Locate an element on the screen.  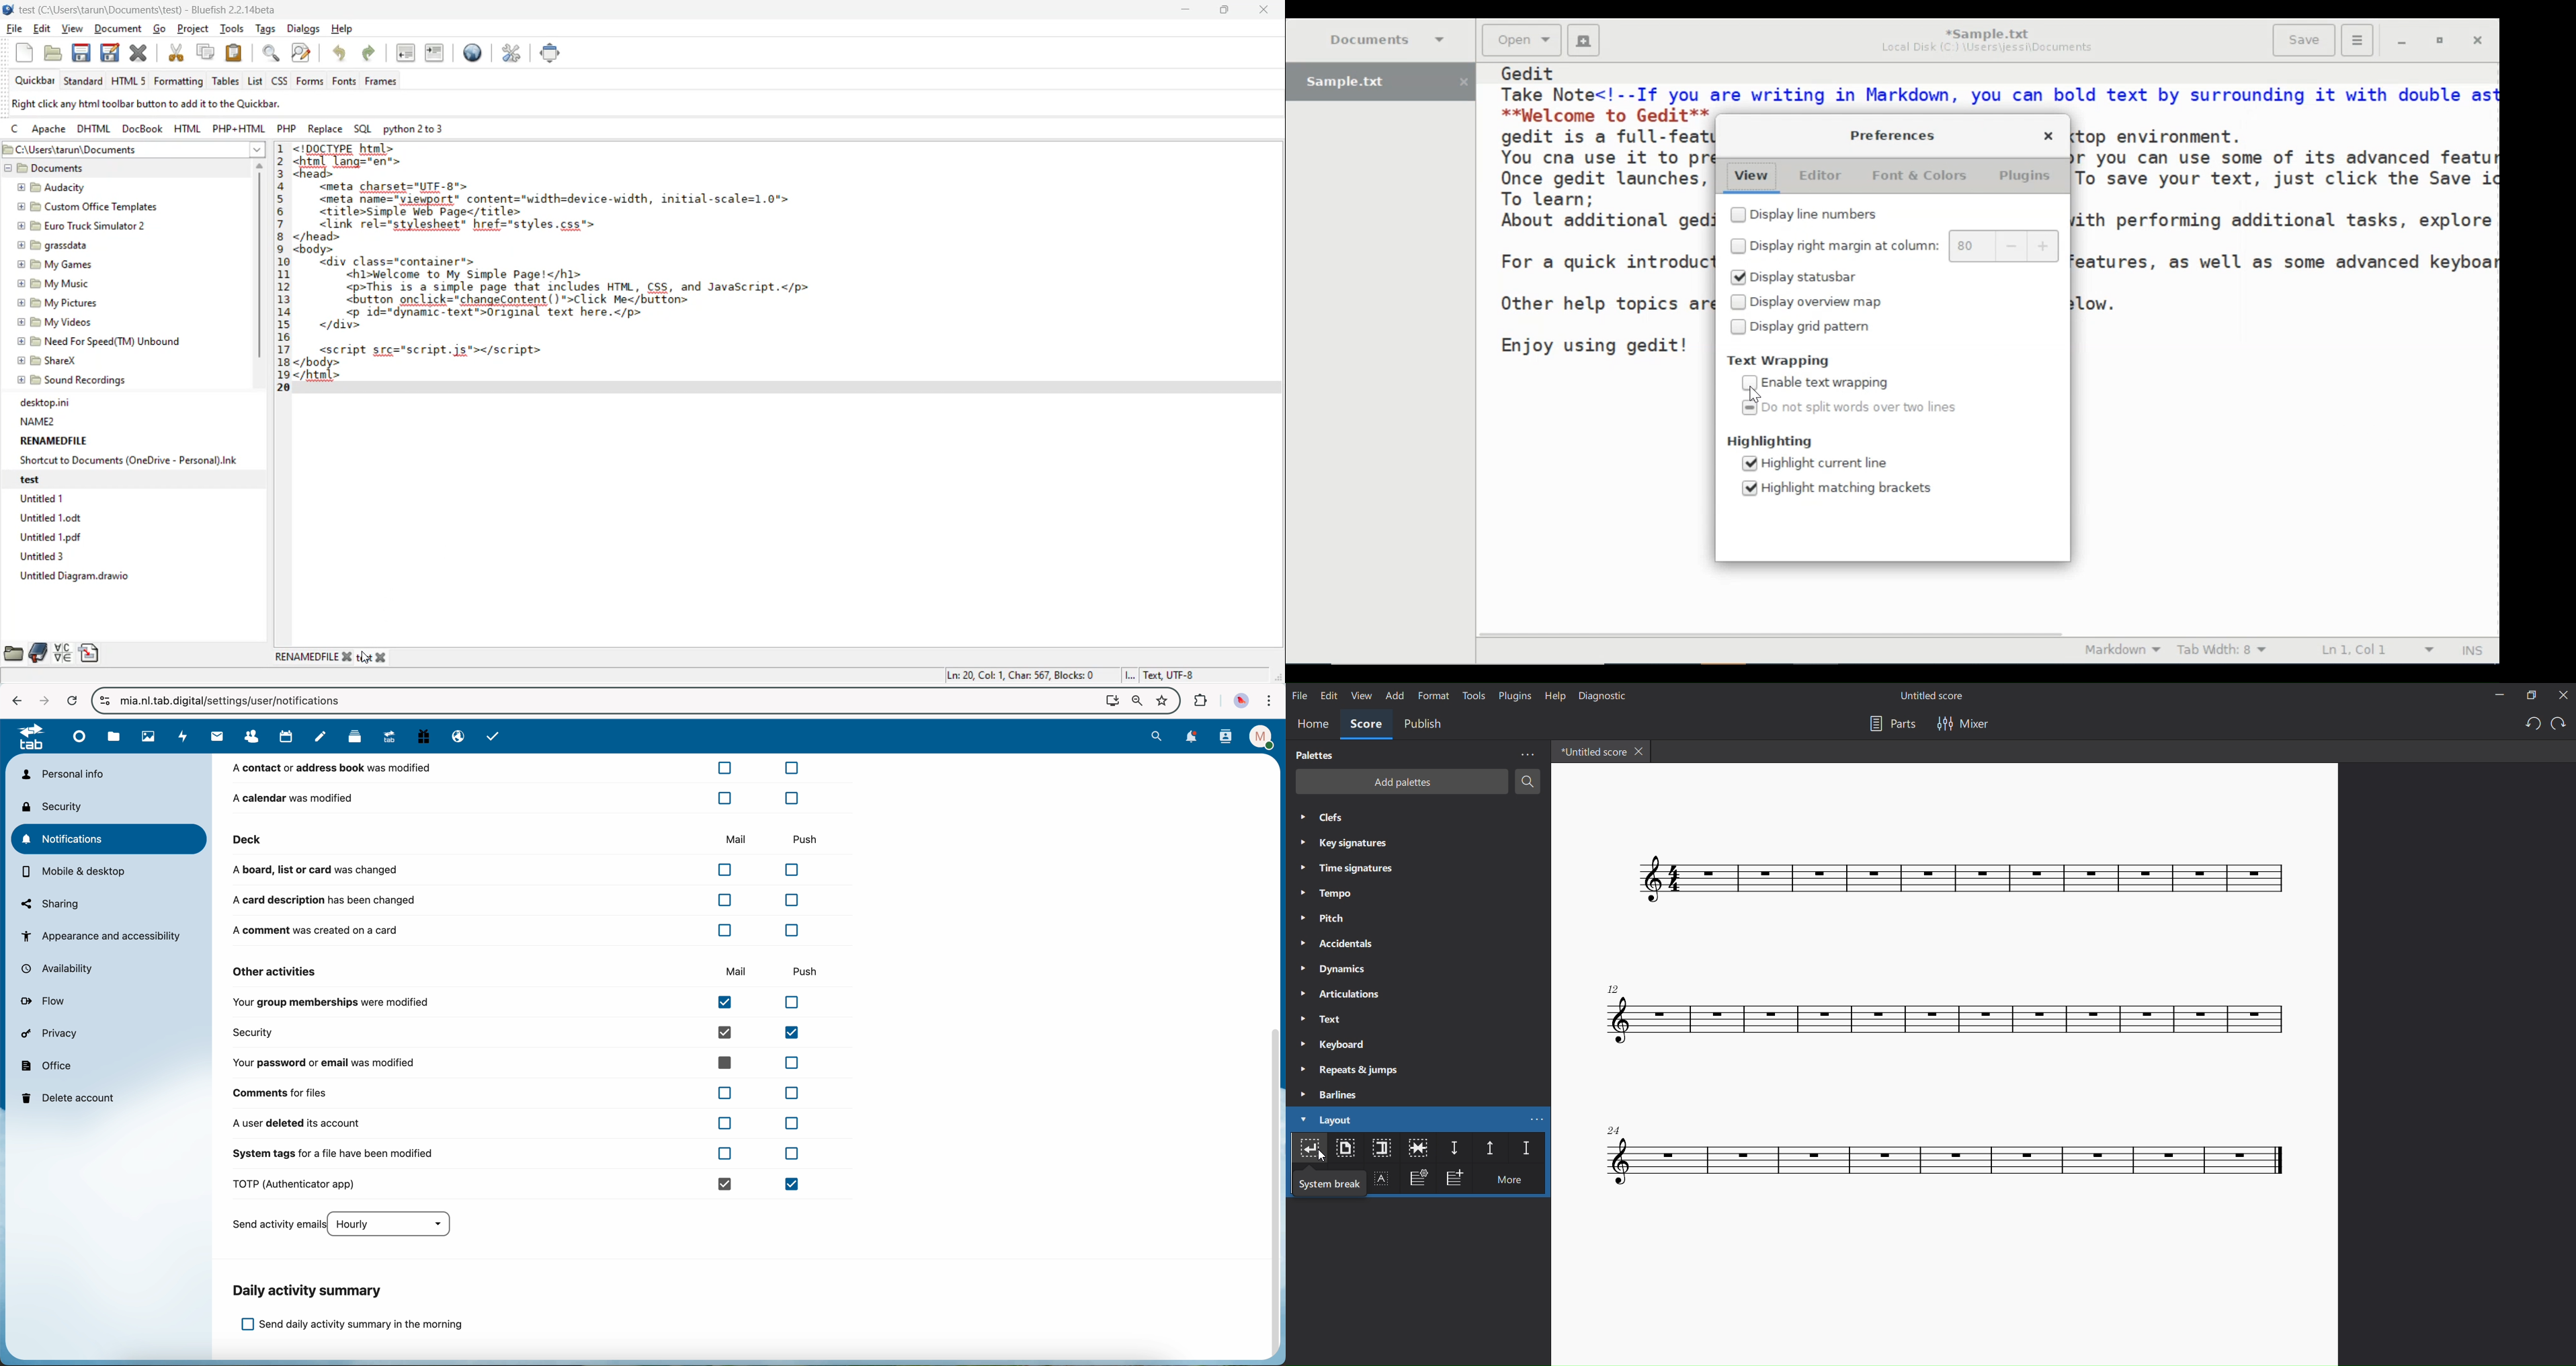
a comment was created on a card is located at coordinates (520, 930).